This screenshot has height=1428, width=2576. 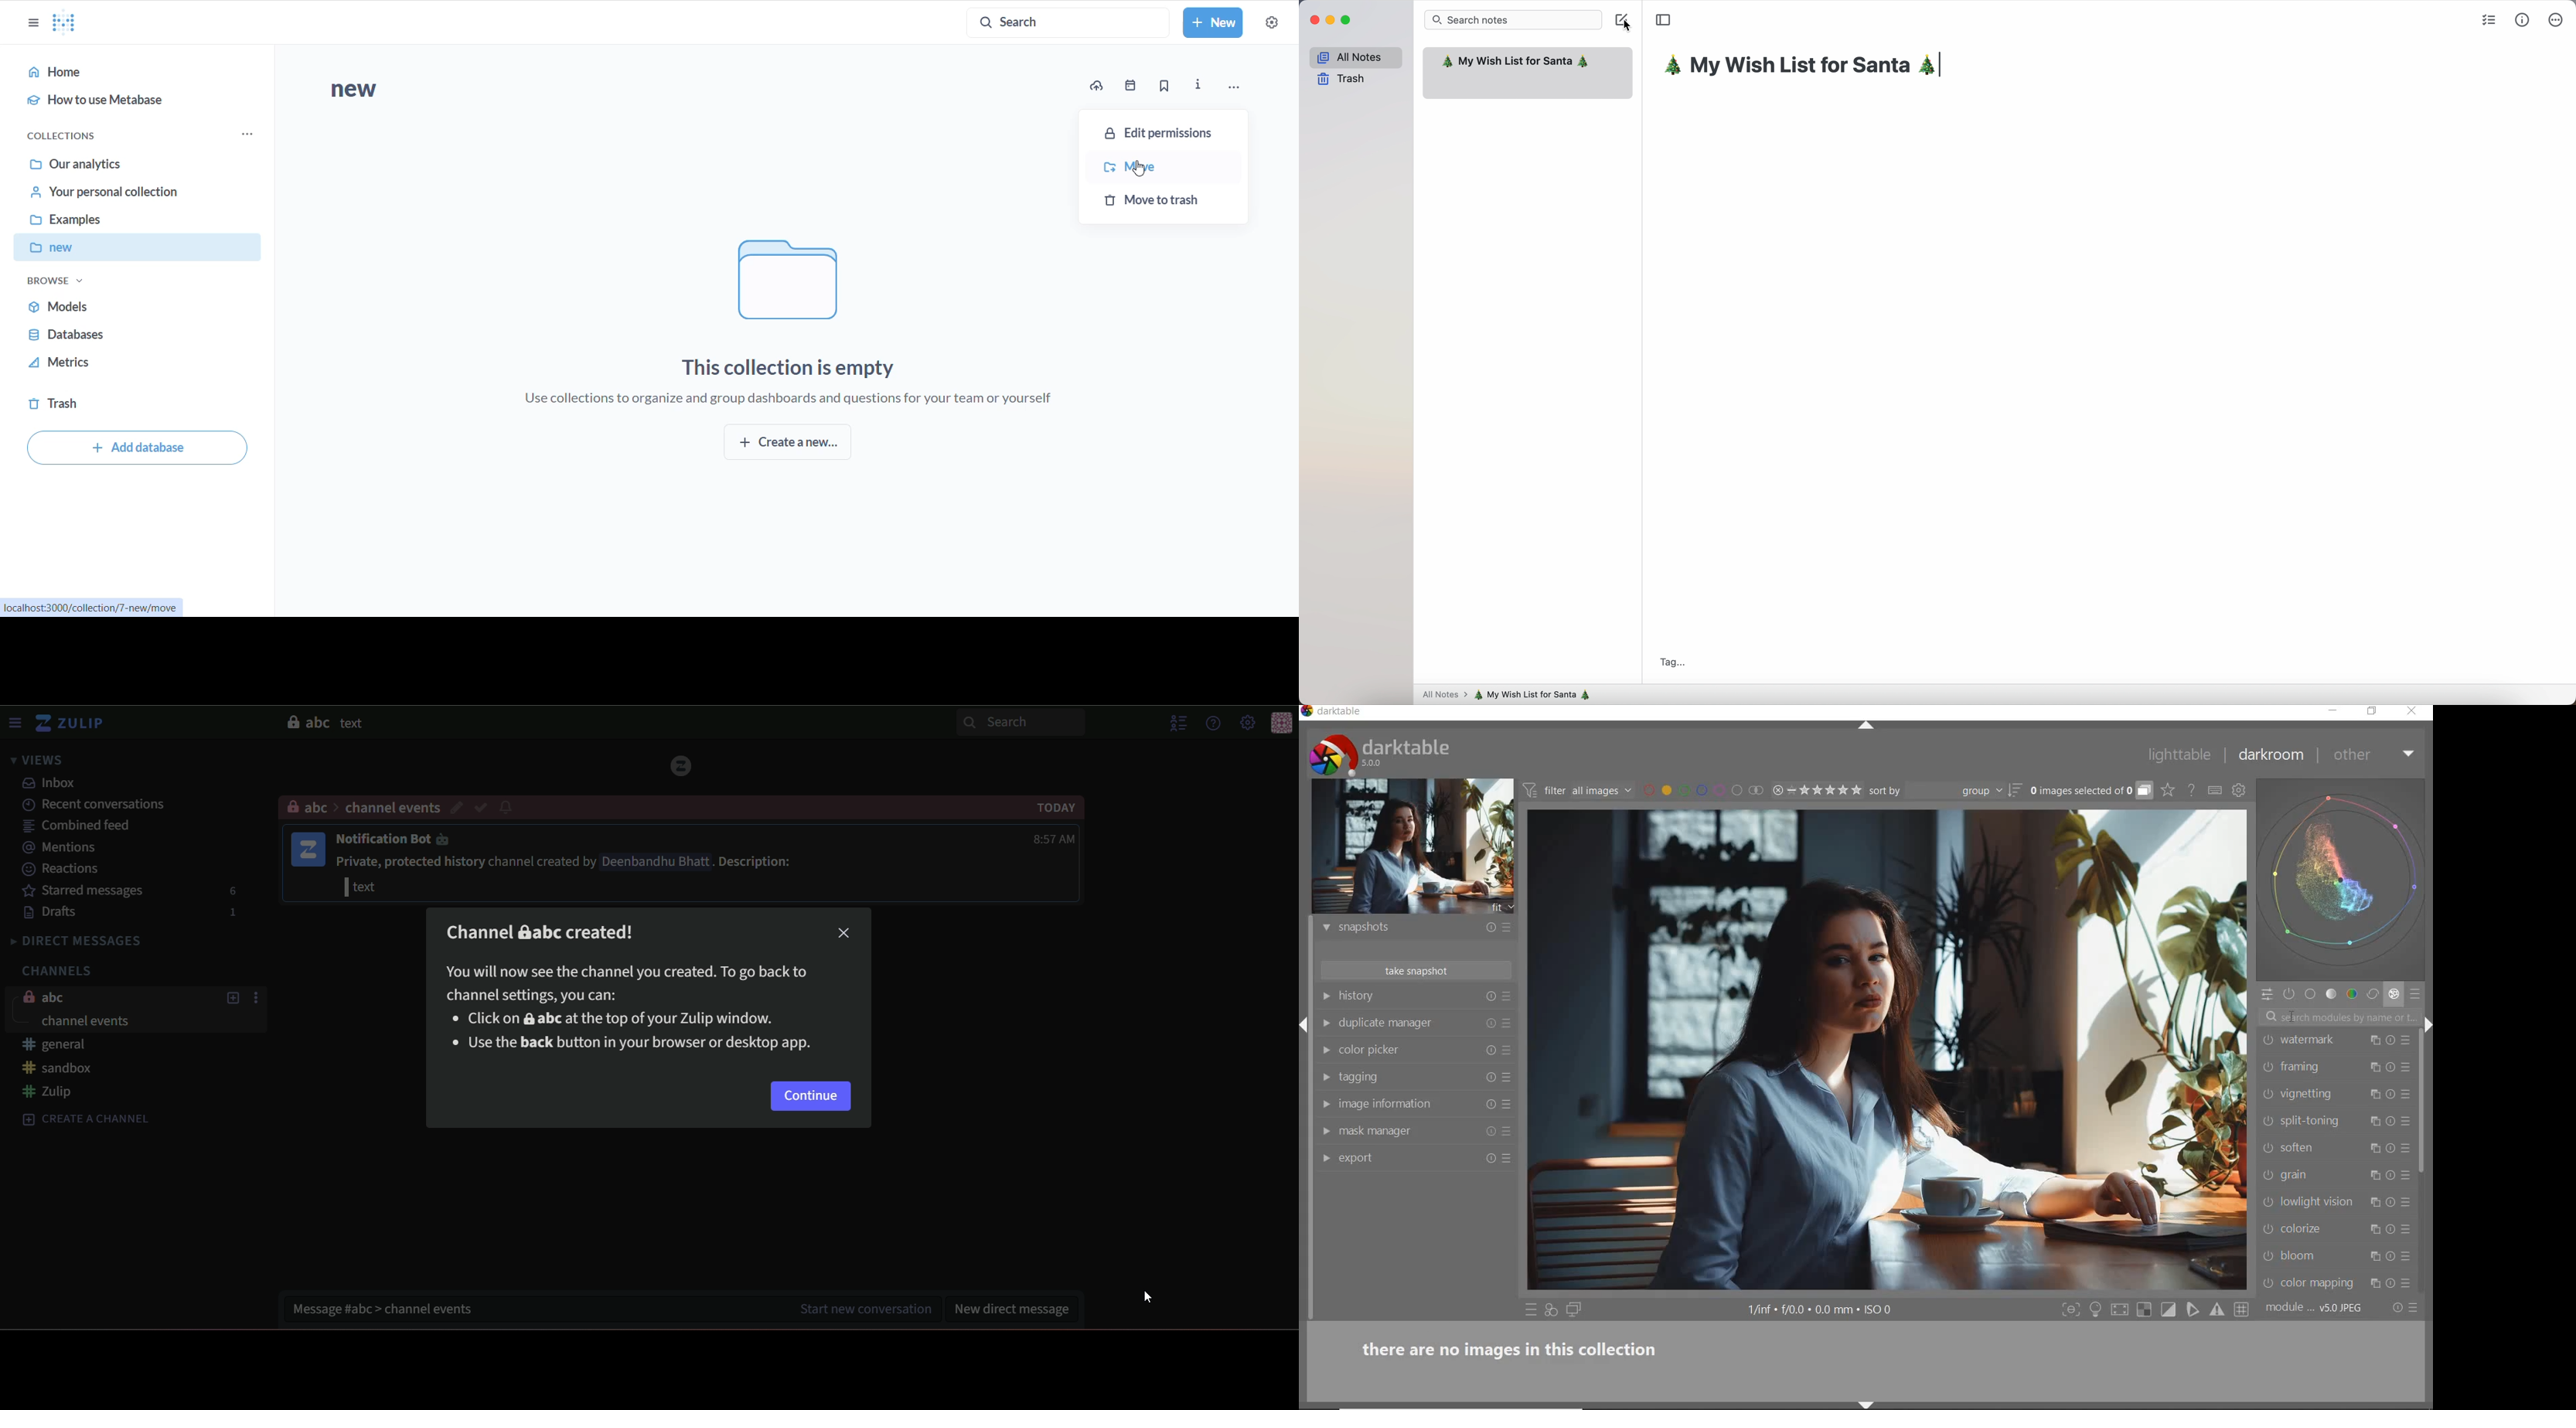 I want to click on reset, so click(x=2392, y=1175).